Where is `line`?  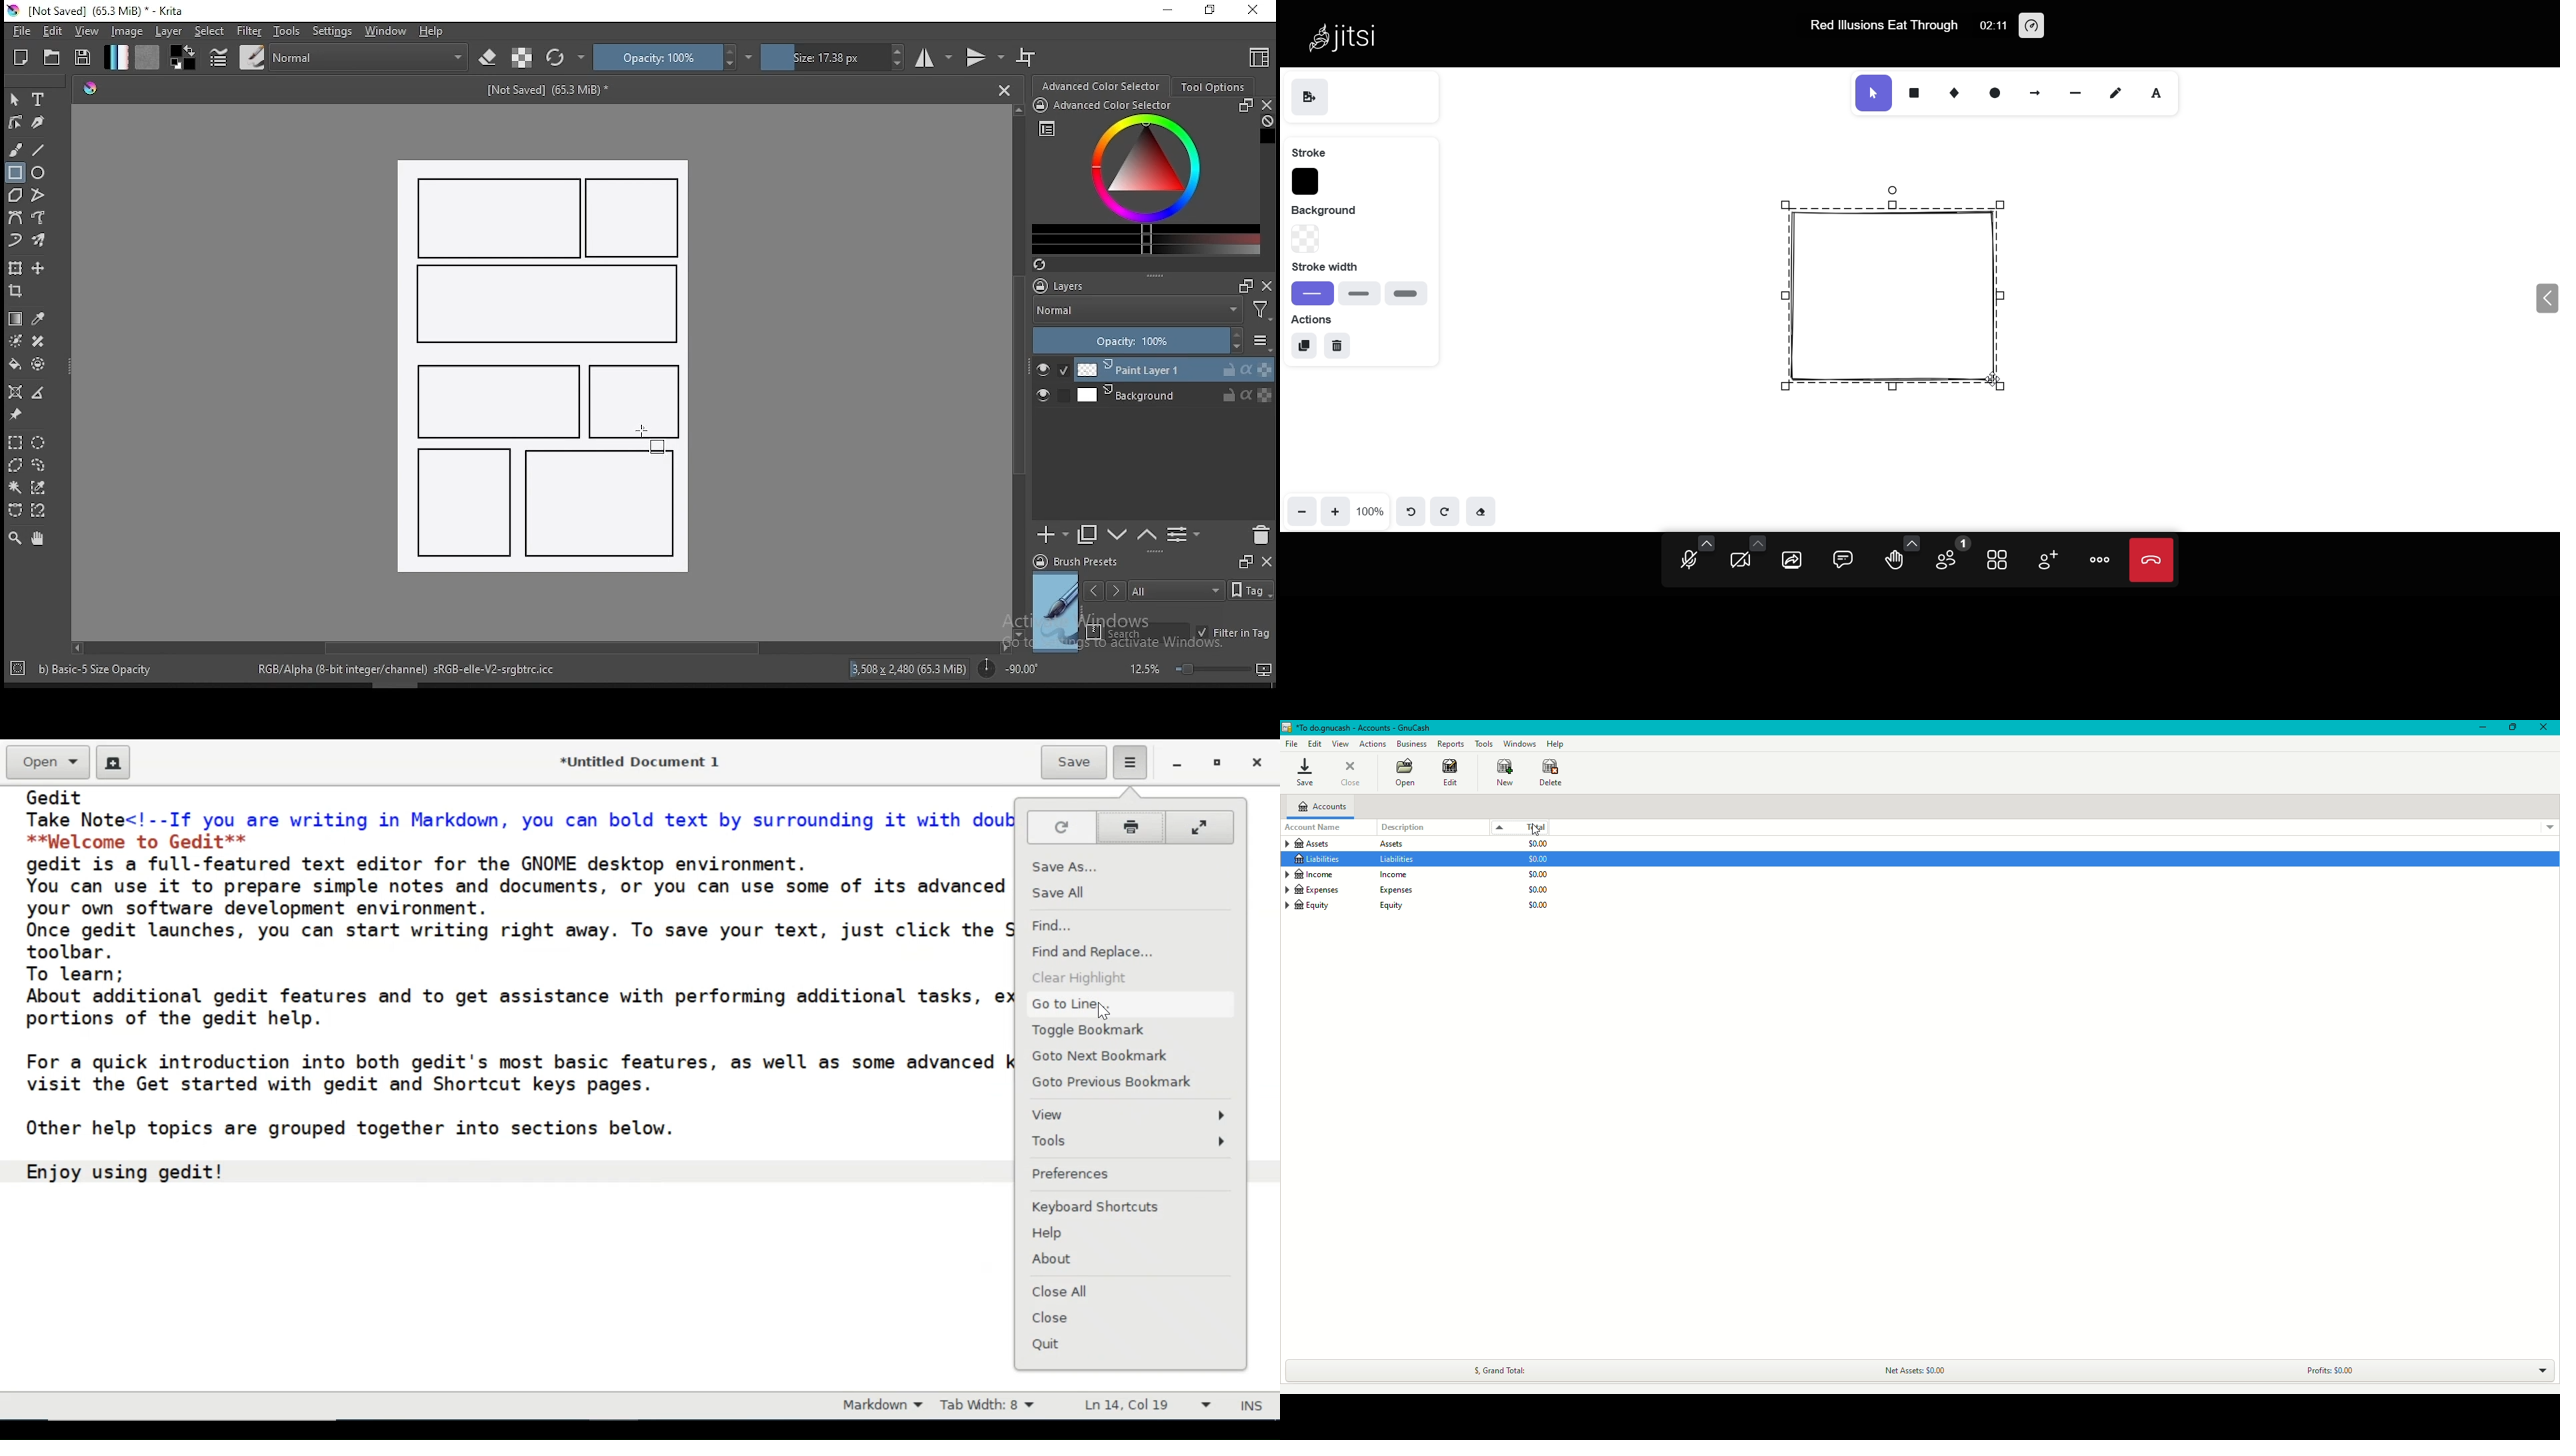
line is located at coordinates (2075, 90).